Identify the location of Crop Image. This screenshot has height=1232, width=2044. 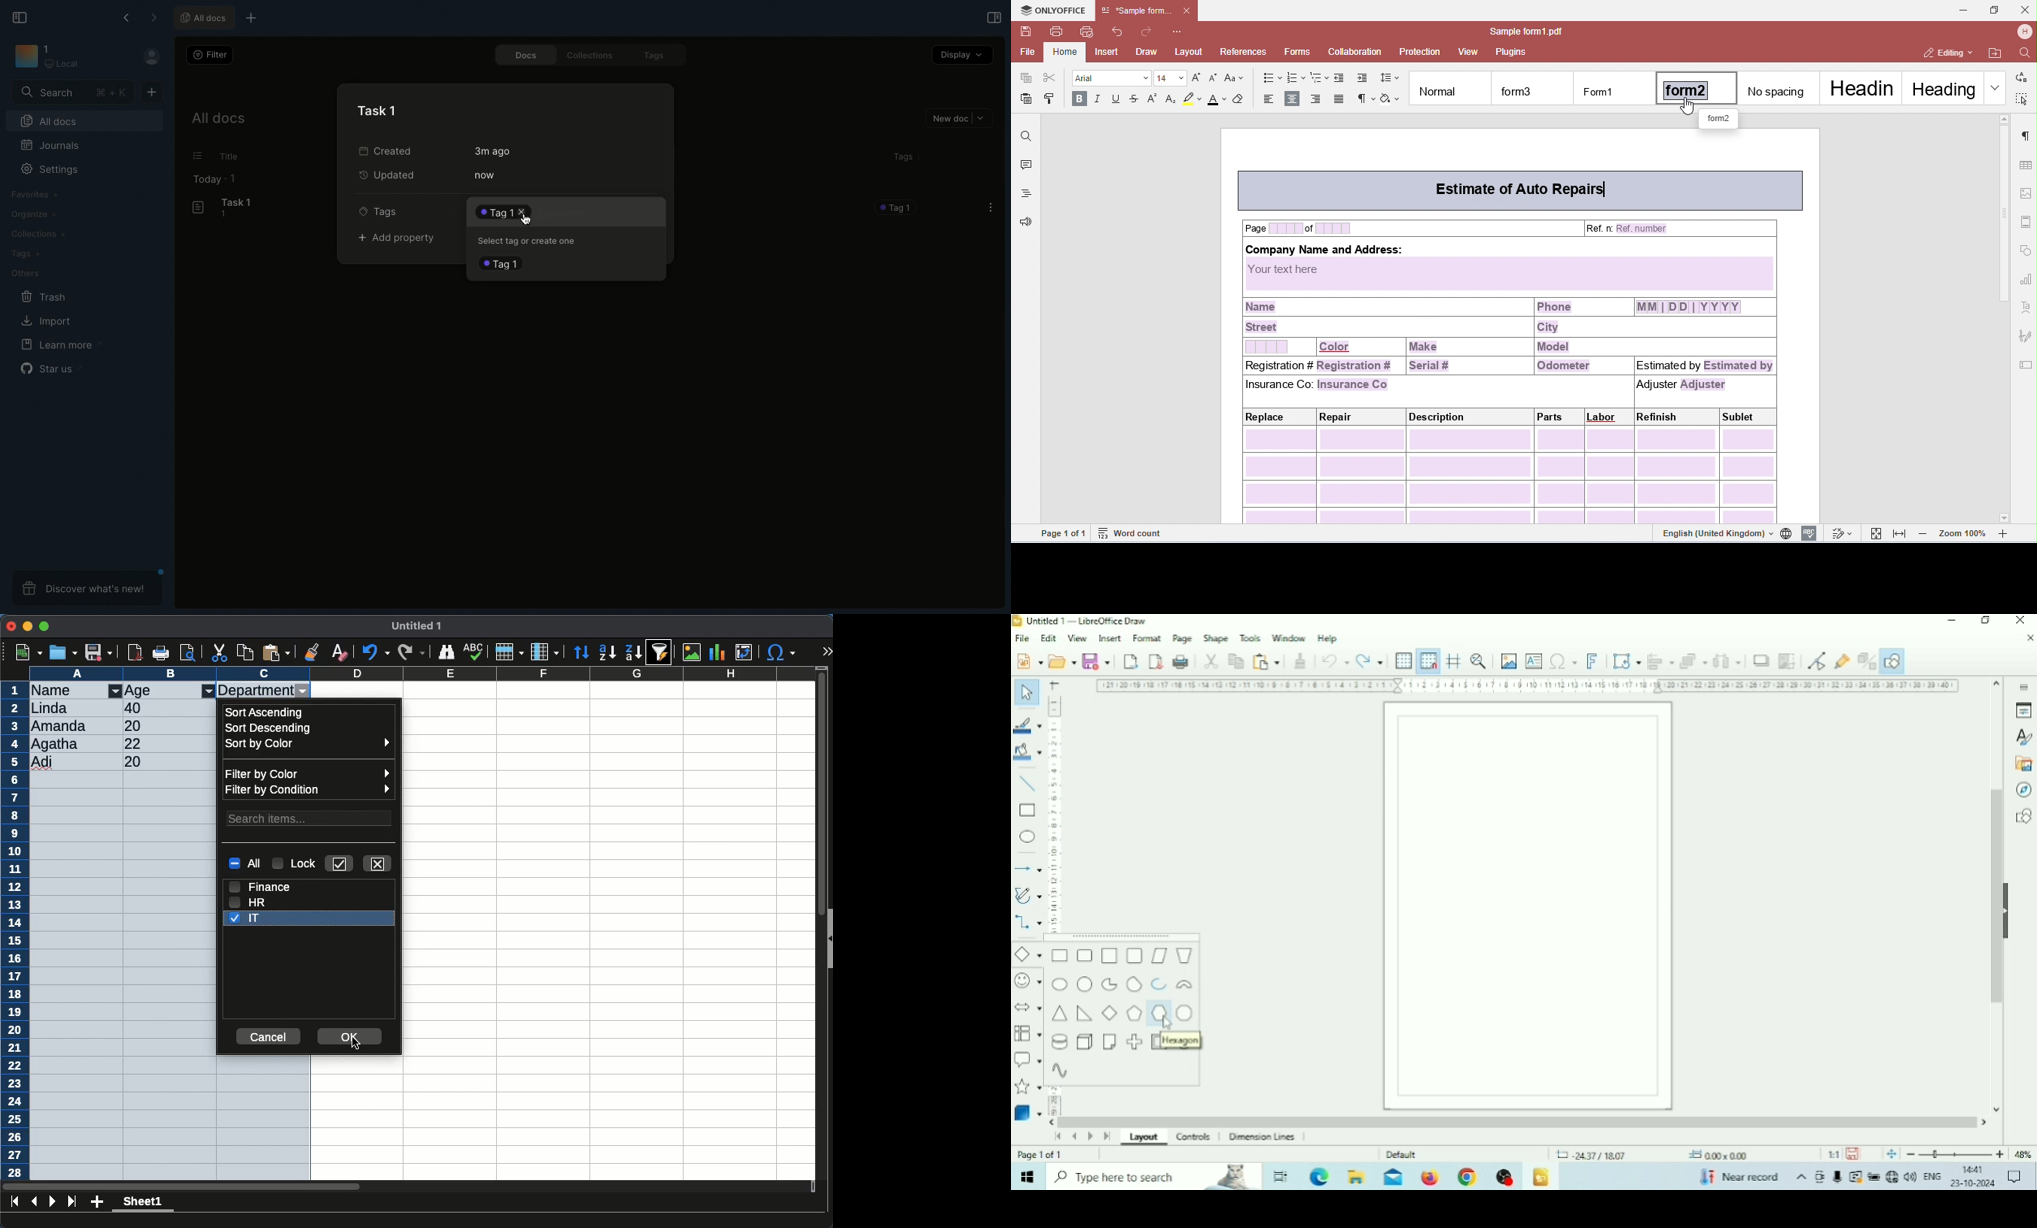
(1786, 661).